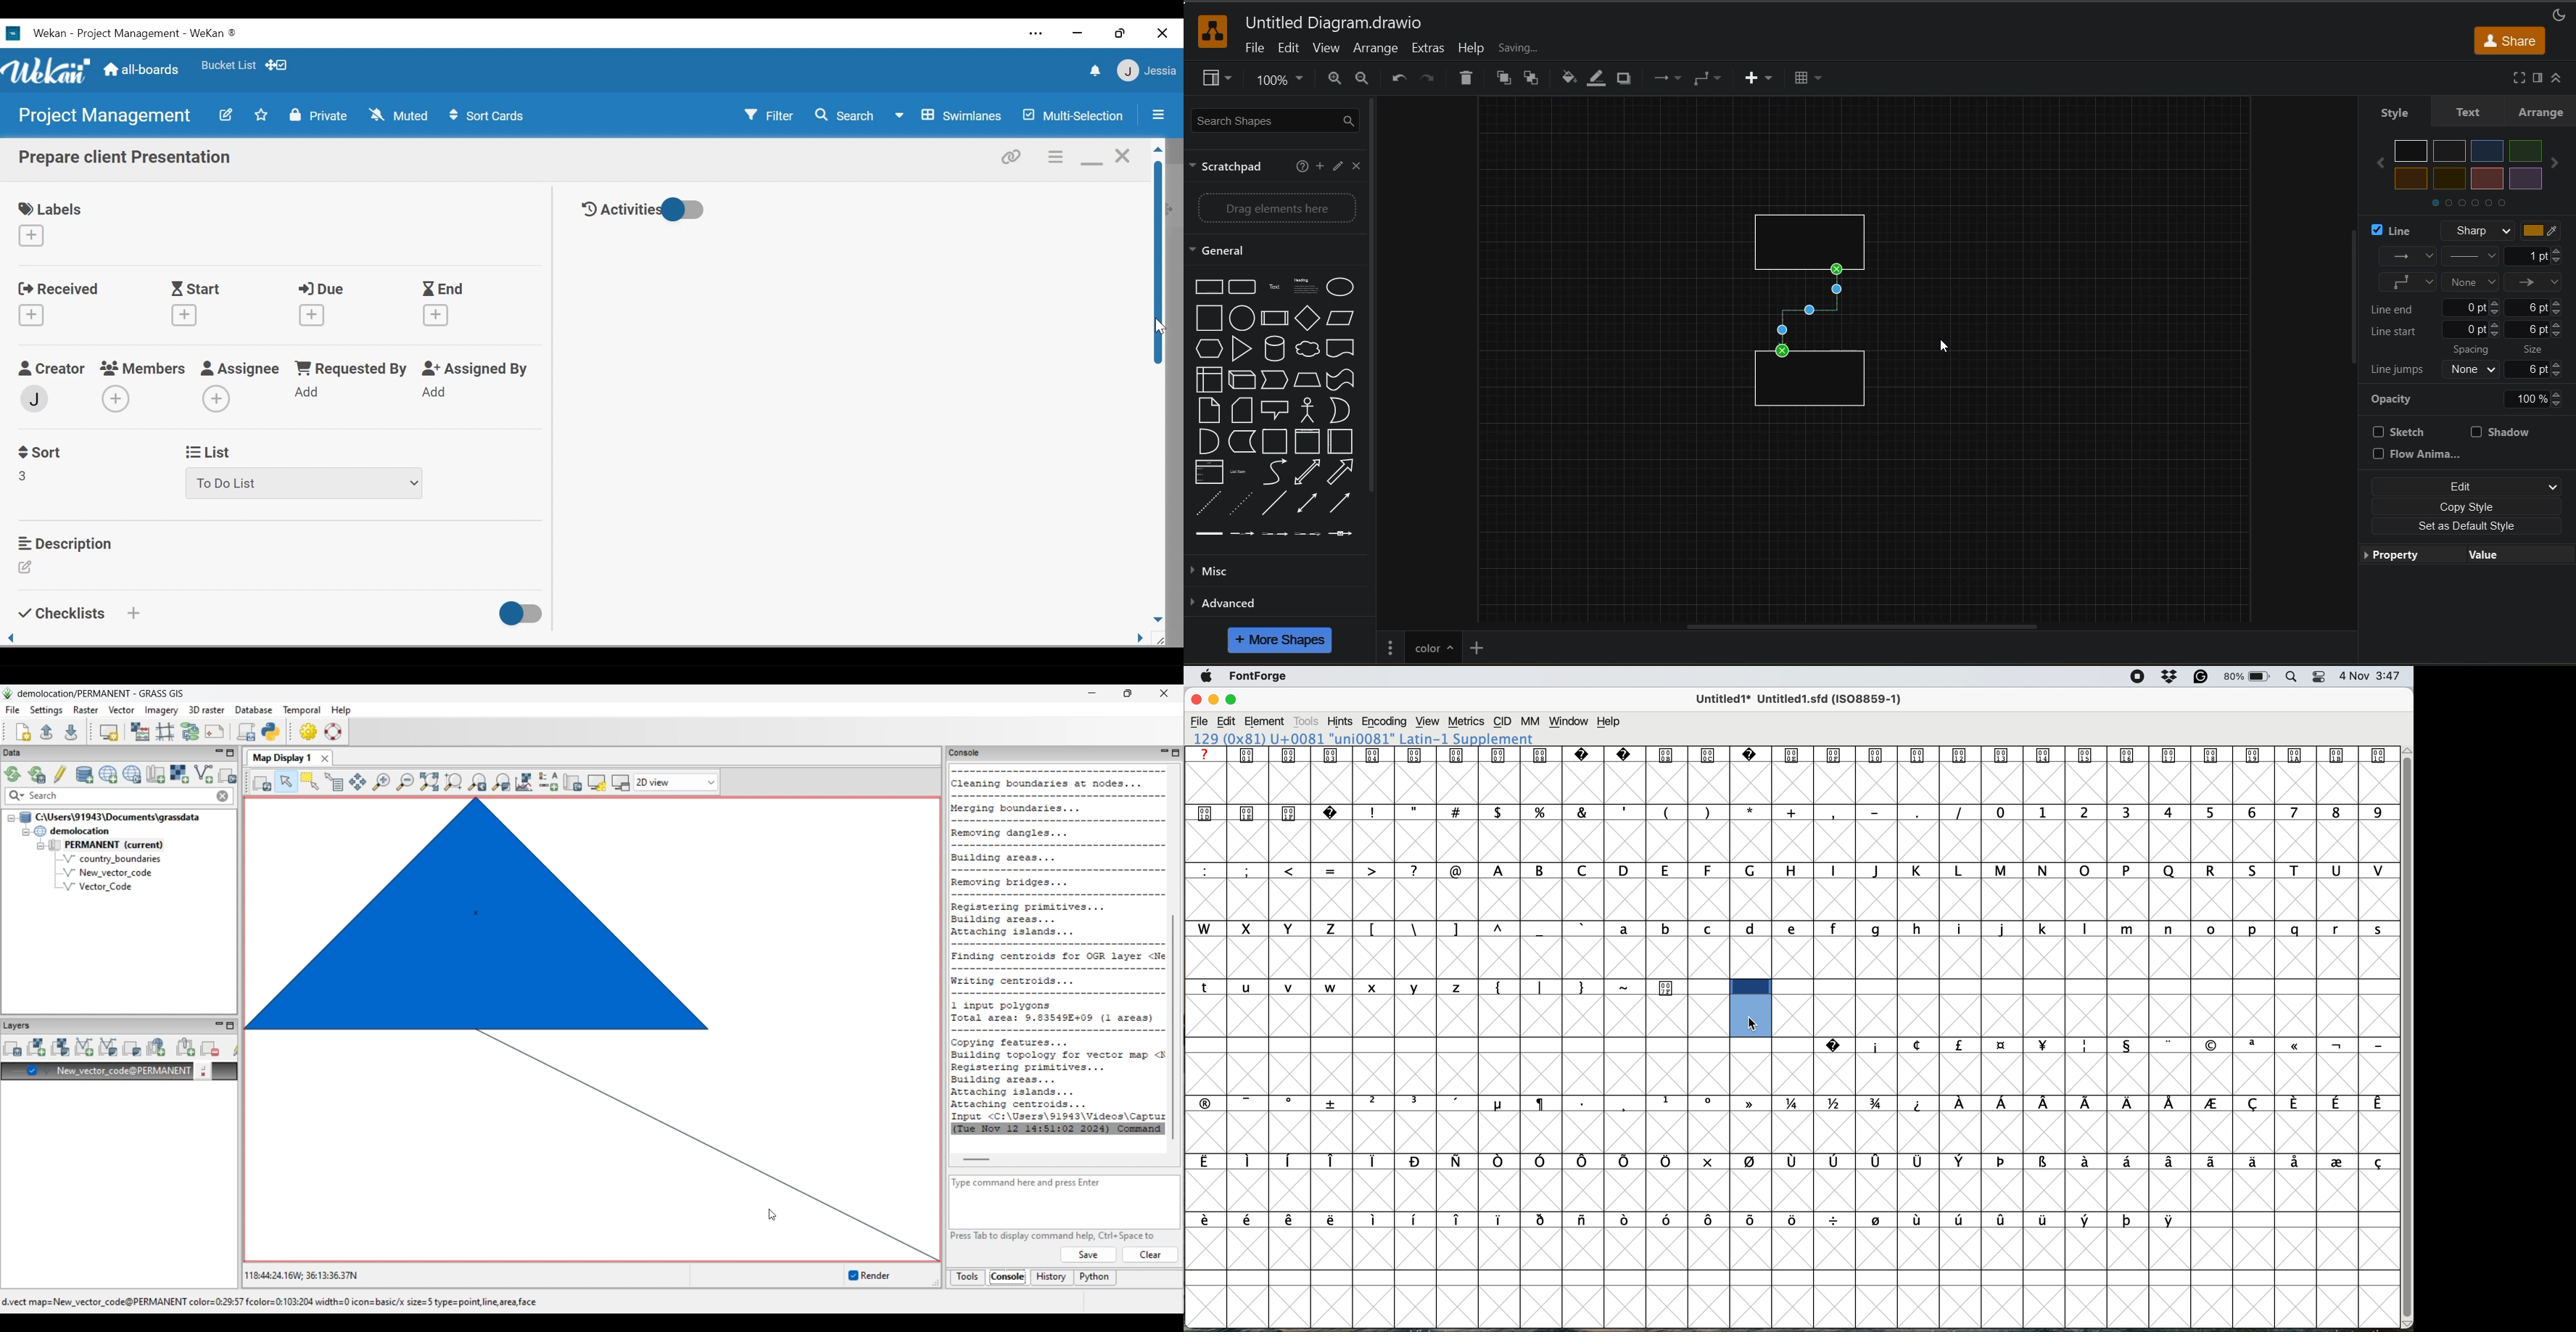  I want to click on Note, so click(1243, 409).